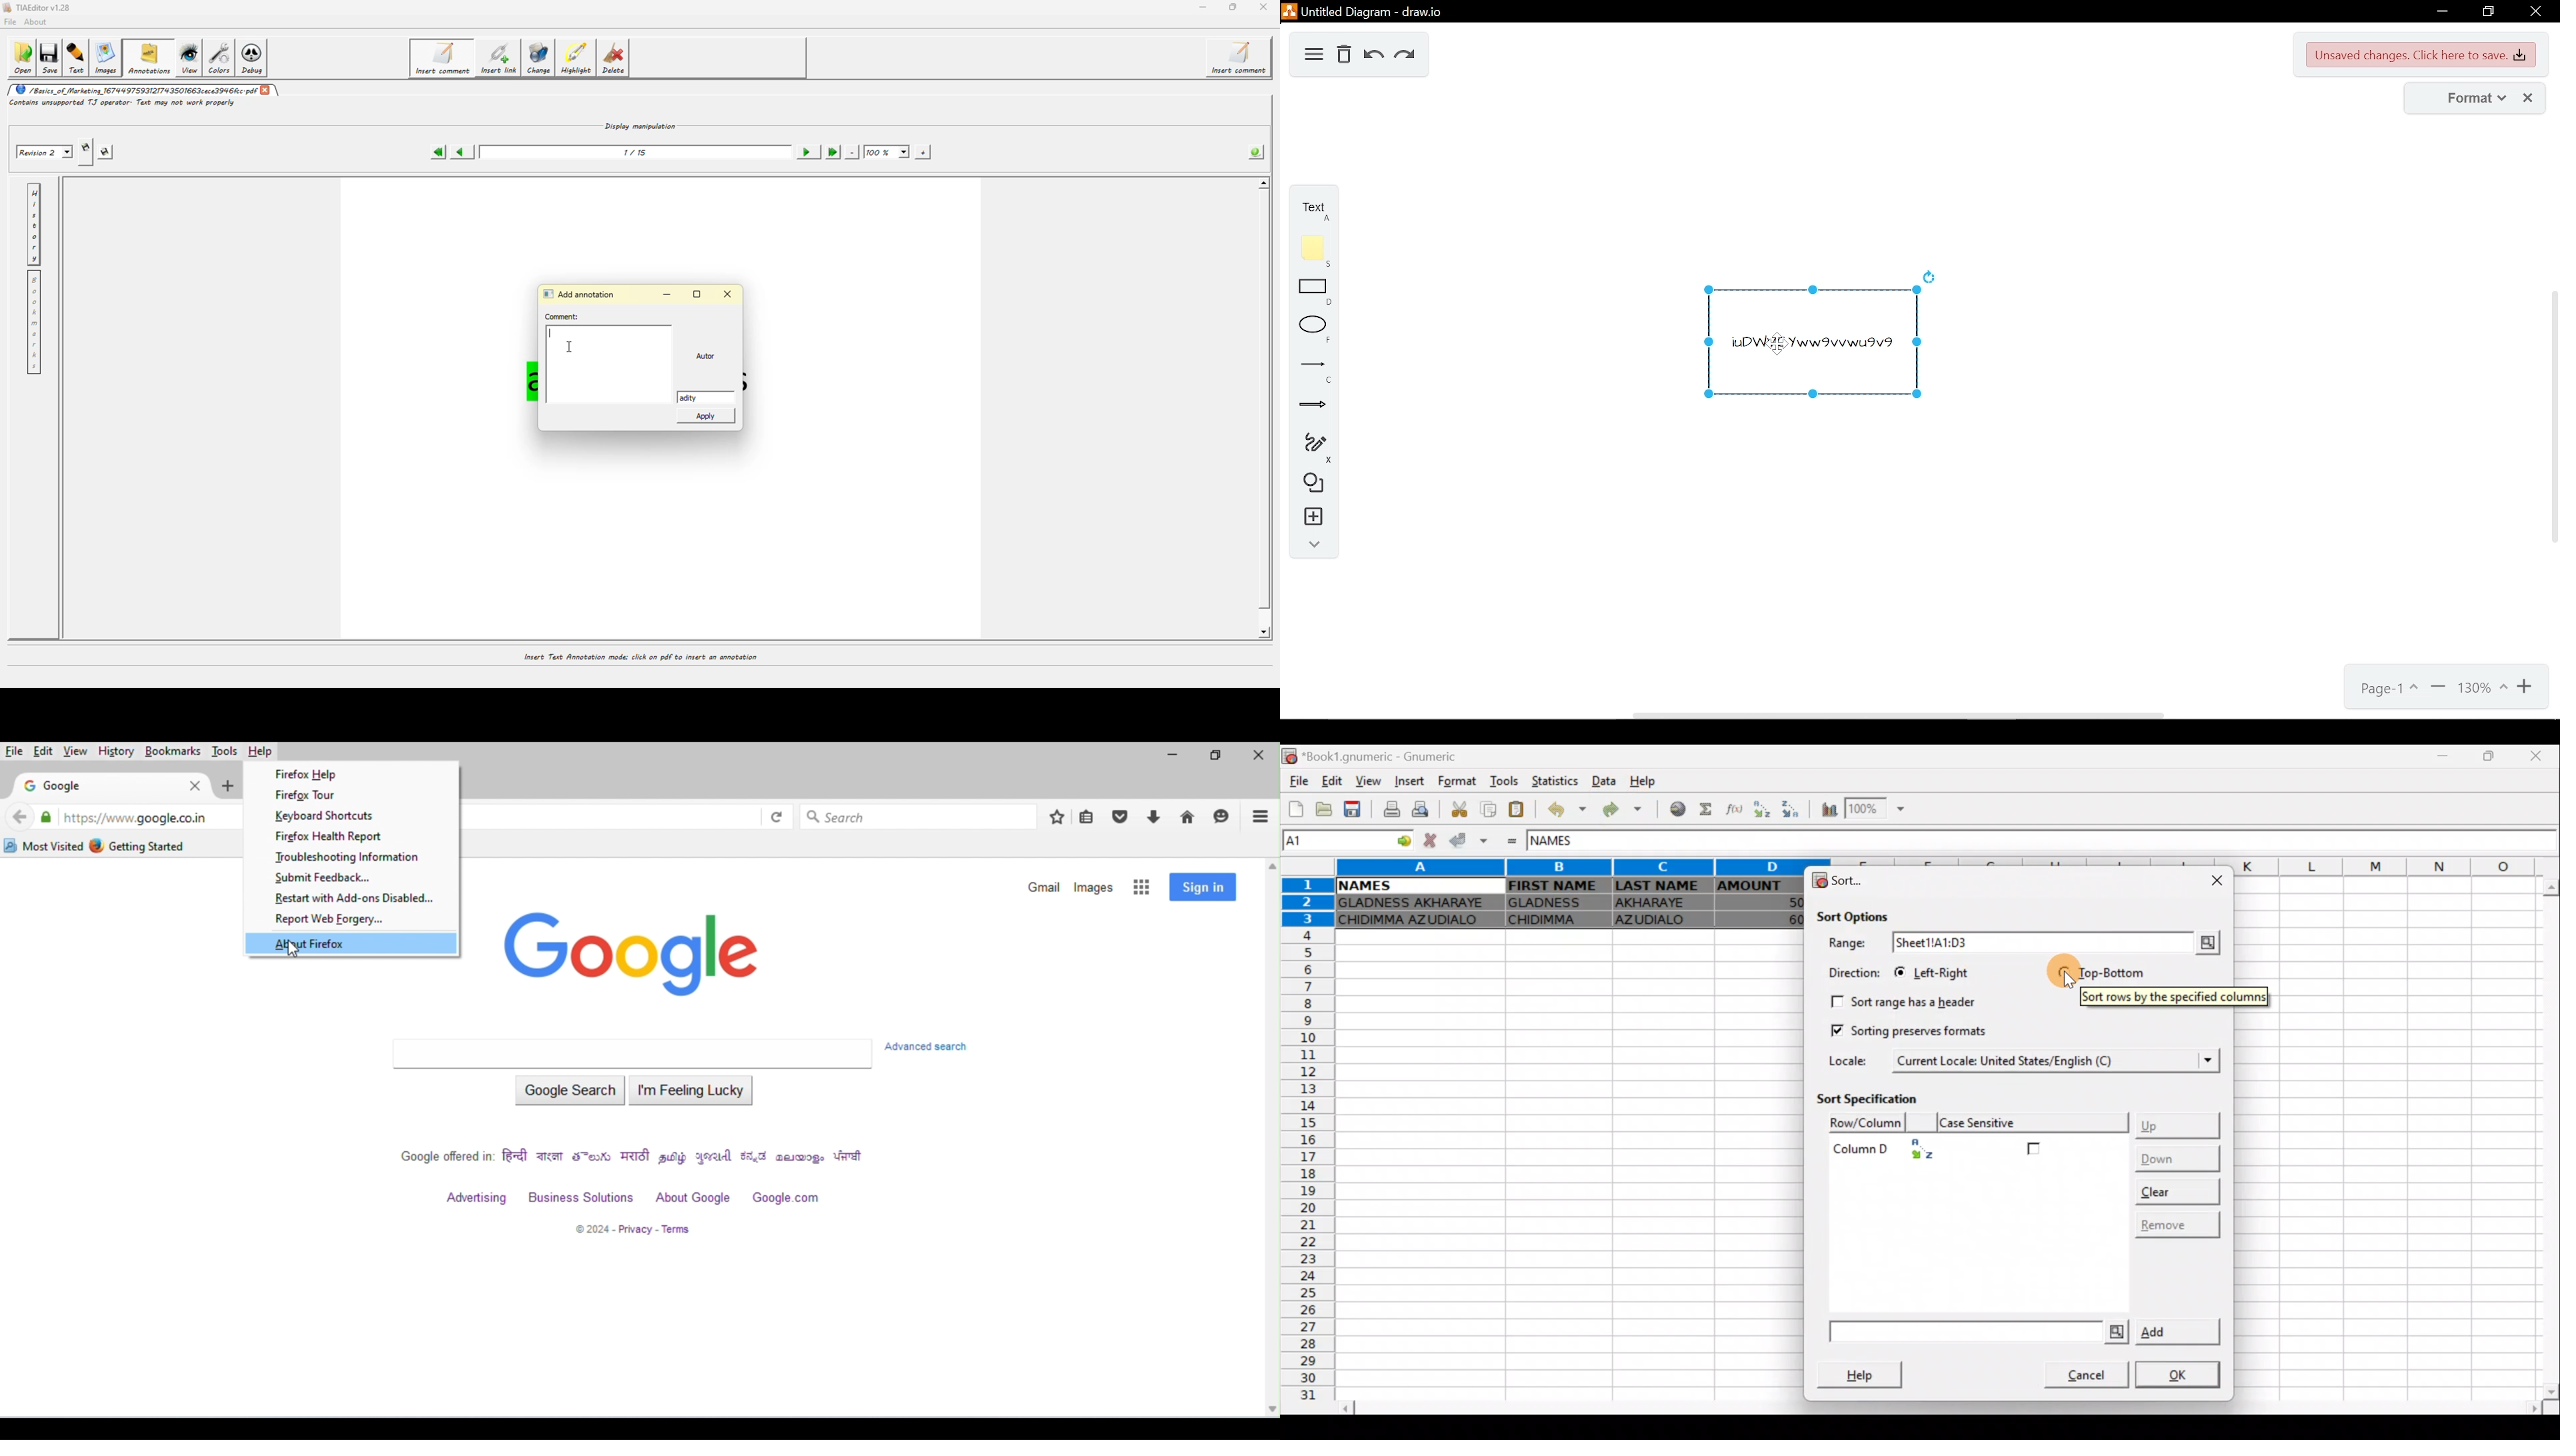  I want to click on Format, so click(1461, 782).